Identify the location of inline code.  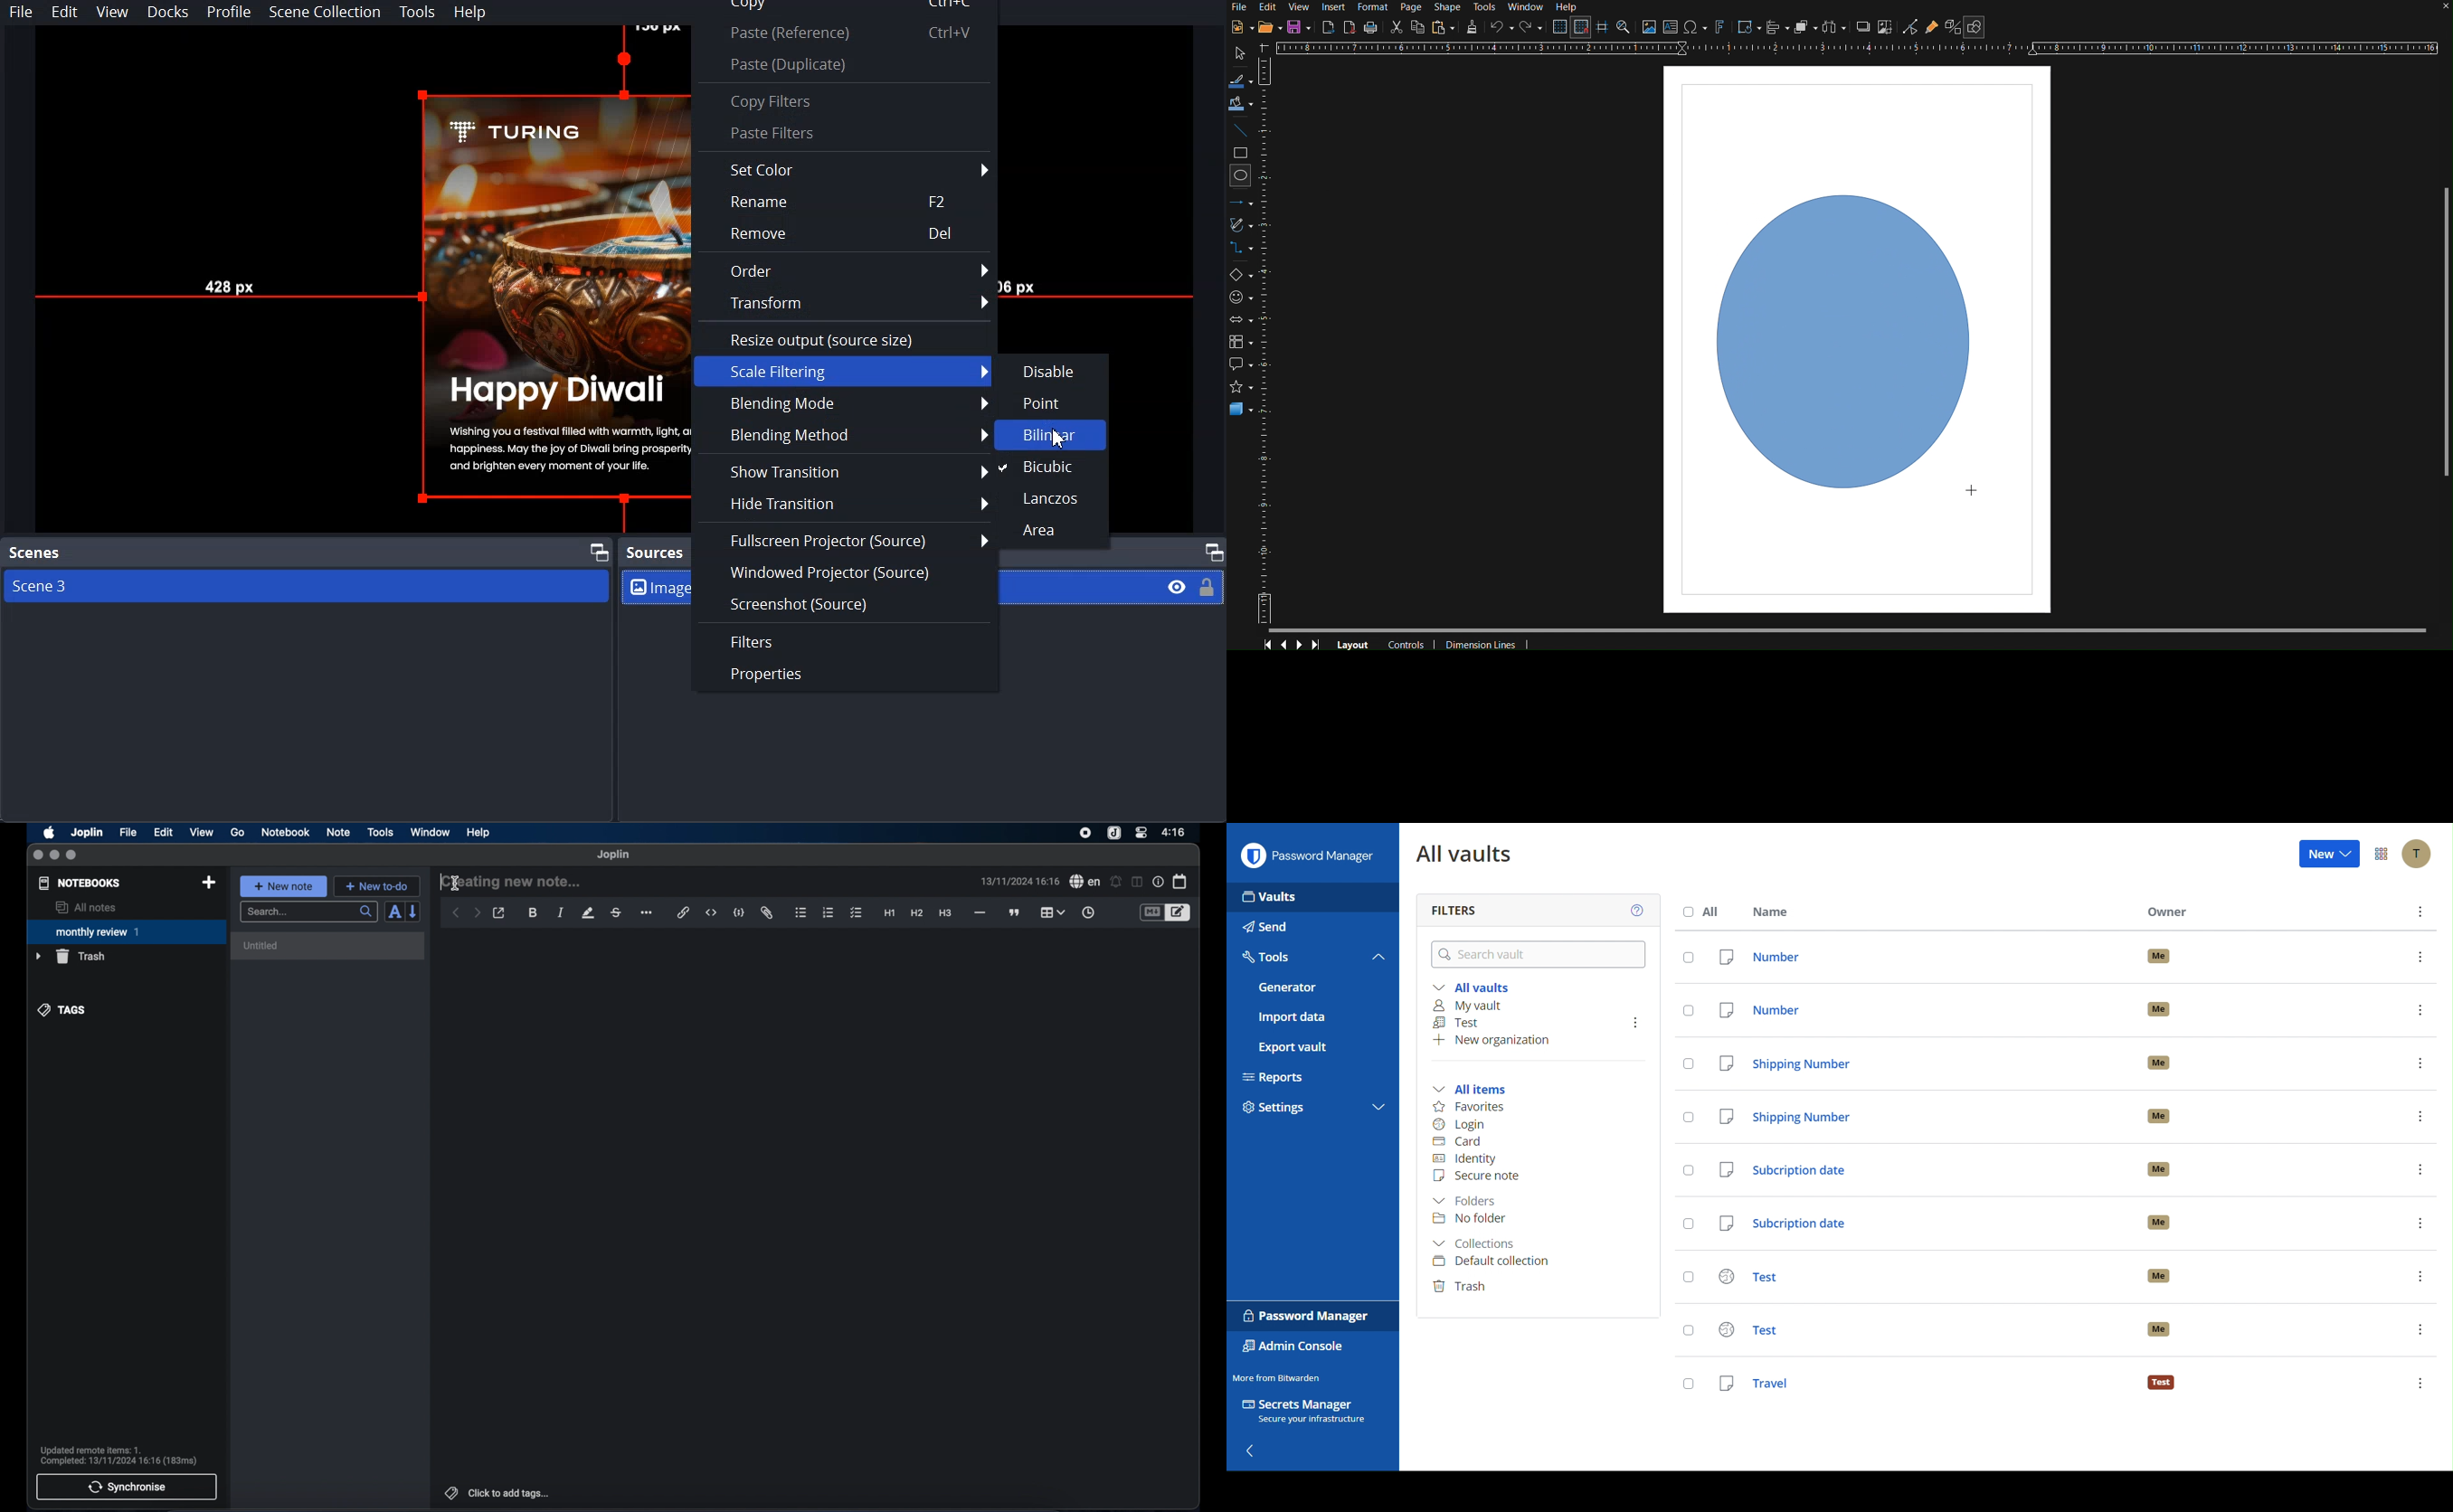
(711, 913).